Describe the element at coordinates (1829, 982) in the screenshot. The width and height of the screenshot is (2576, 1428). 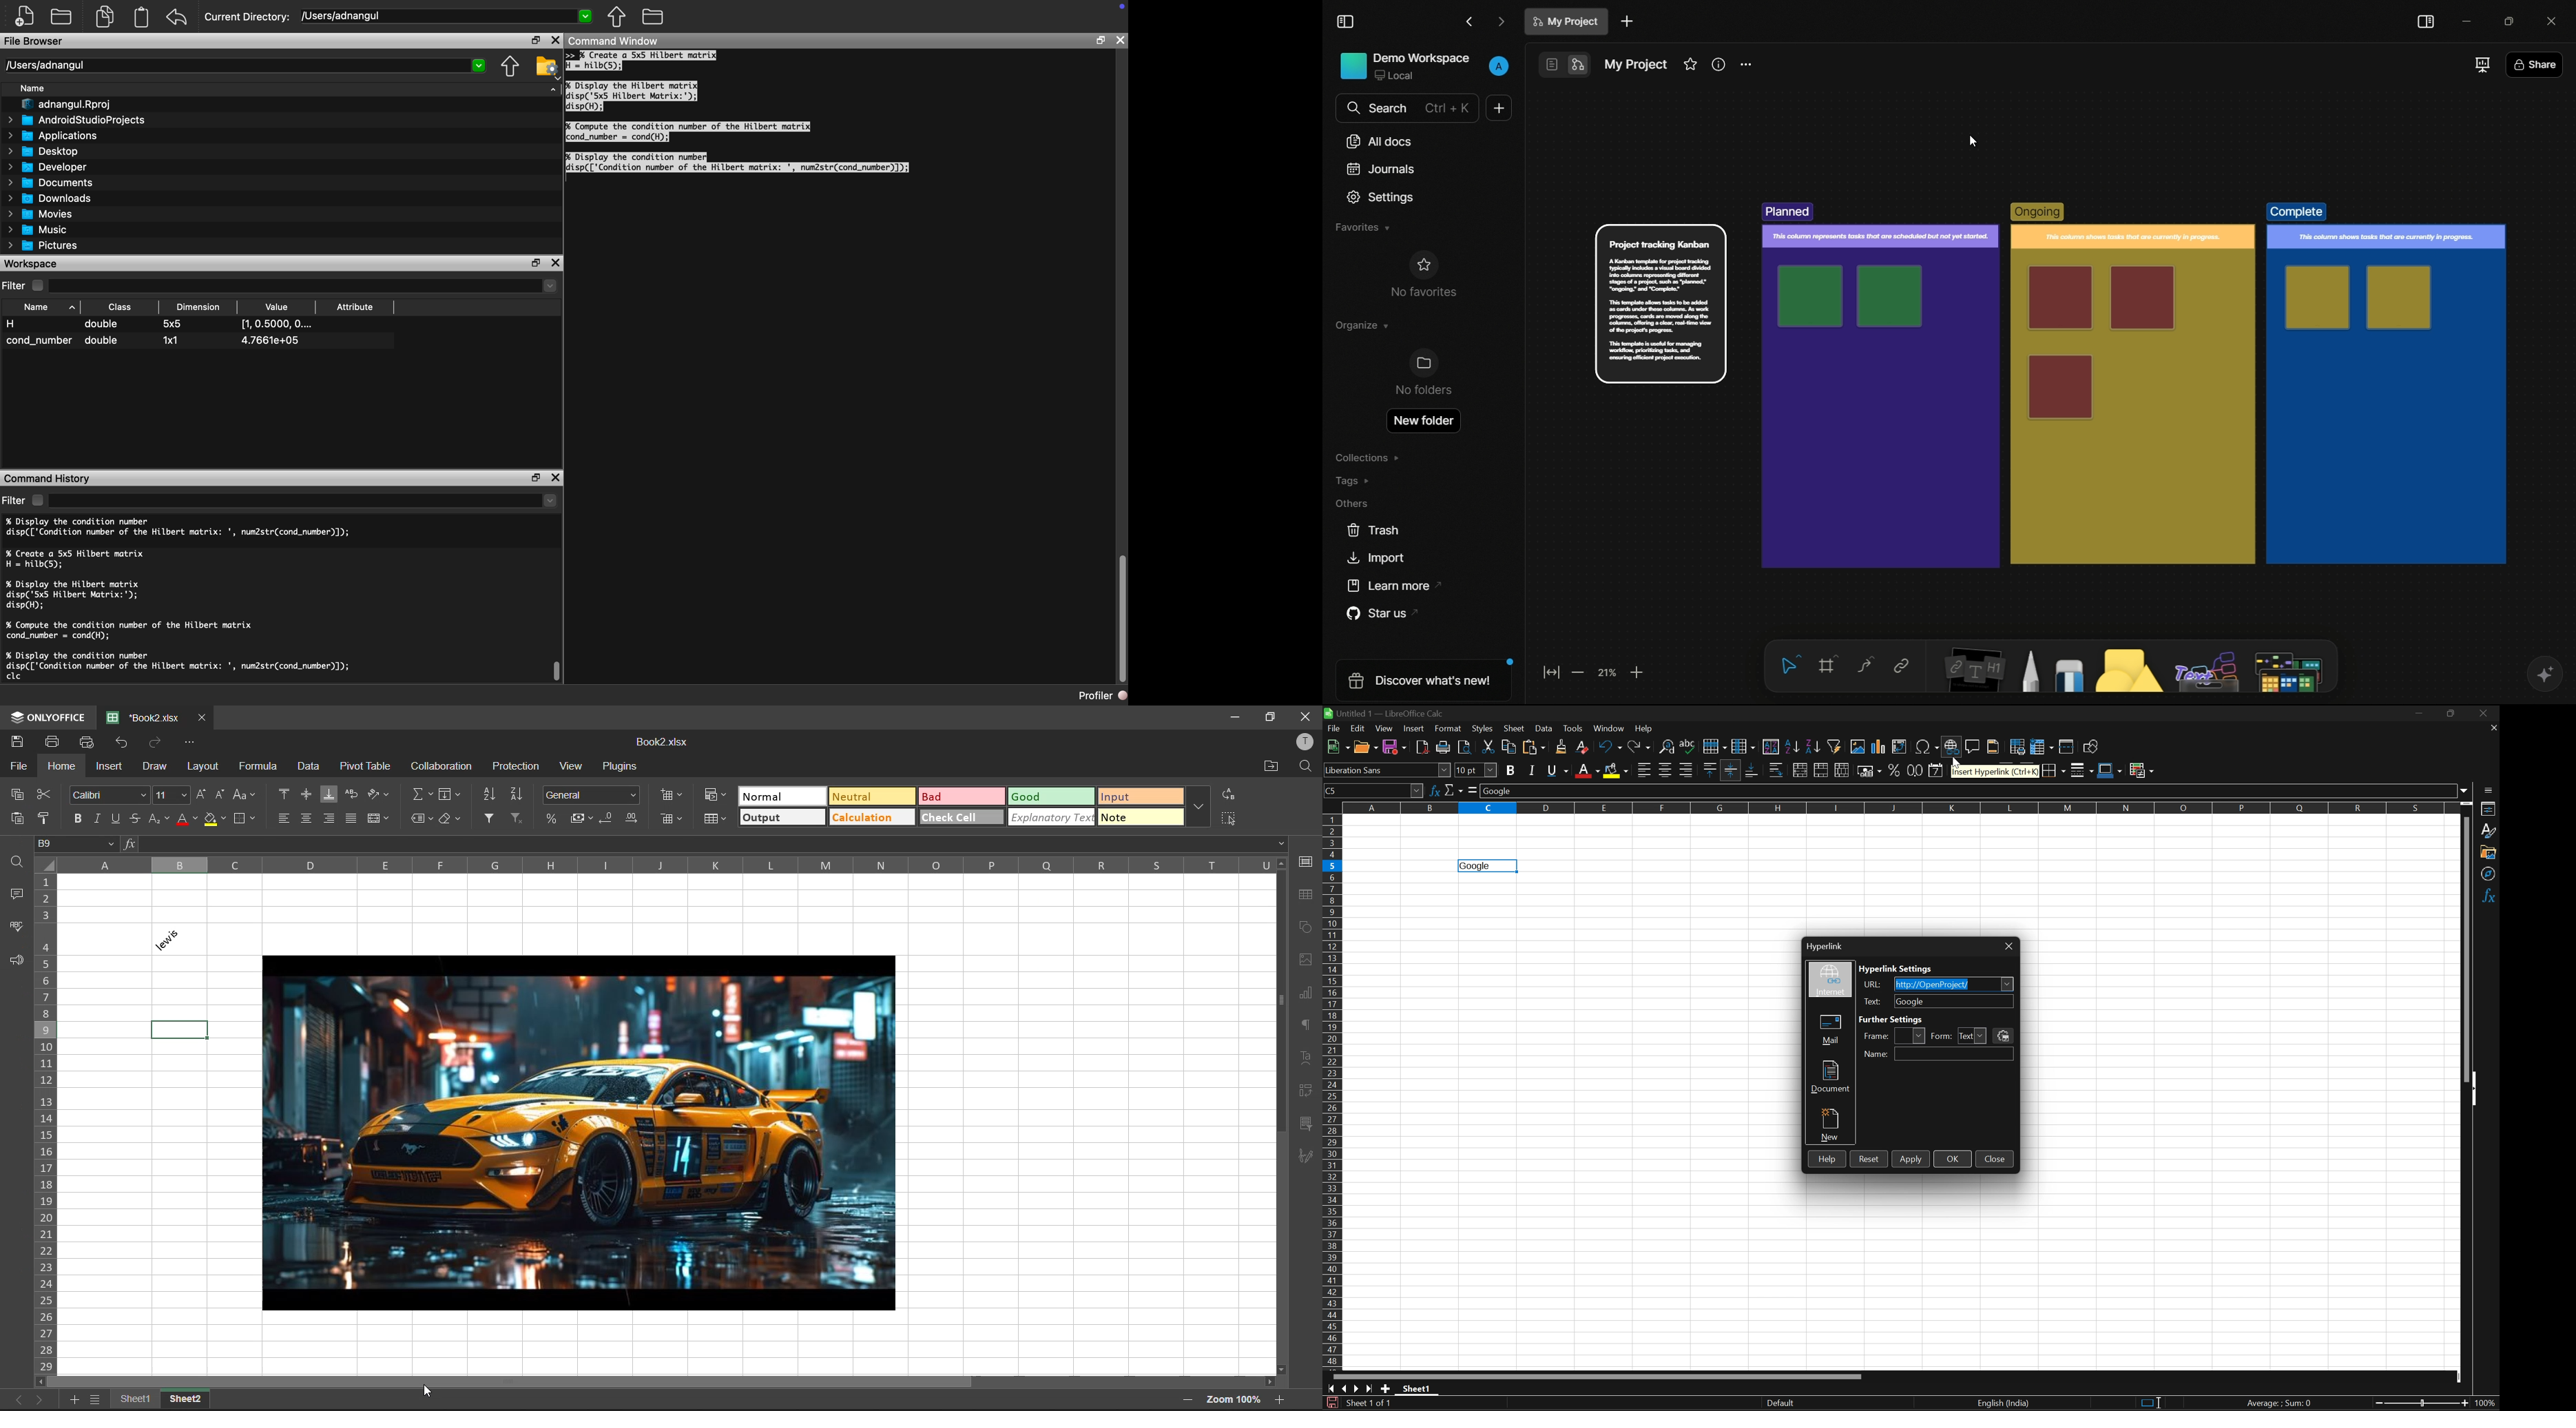
I see `Internet` at that location.